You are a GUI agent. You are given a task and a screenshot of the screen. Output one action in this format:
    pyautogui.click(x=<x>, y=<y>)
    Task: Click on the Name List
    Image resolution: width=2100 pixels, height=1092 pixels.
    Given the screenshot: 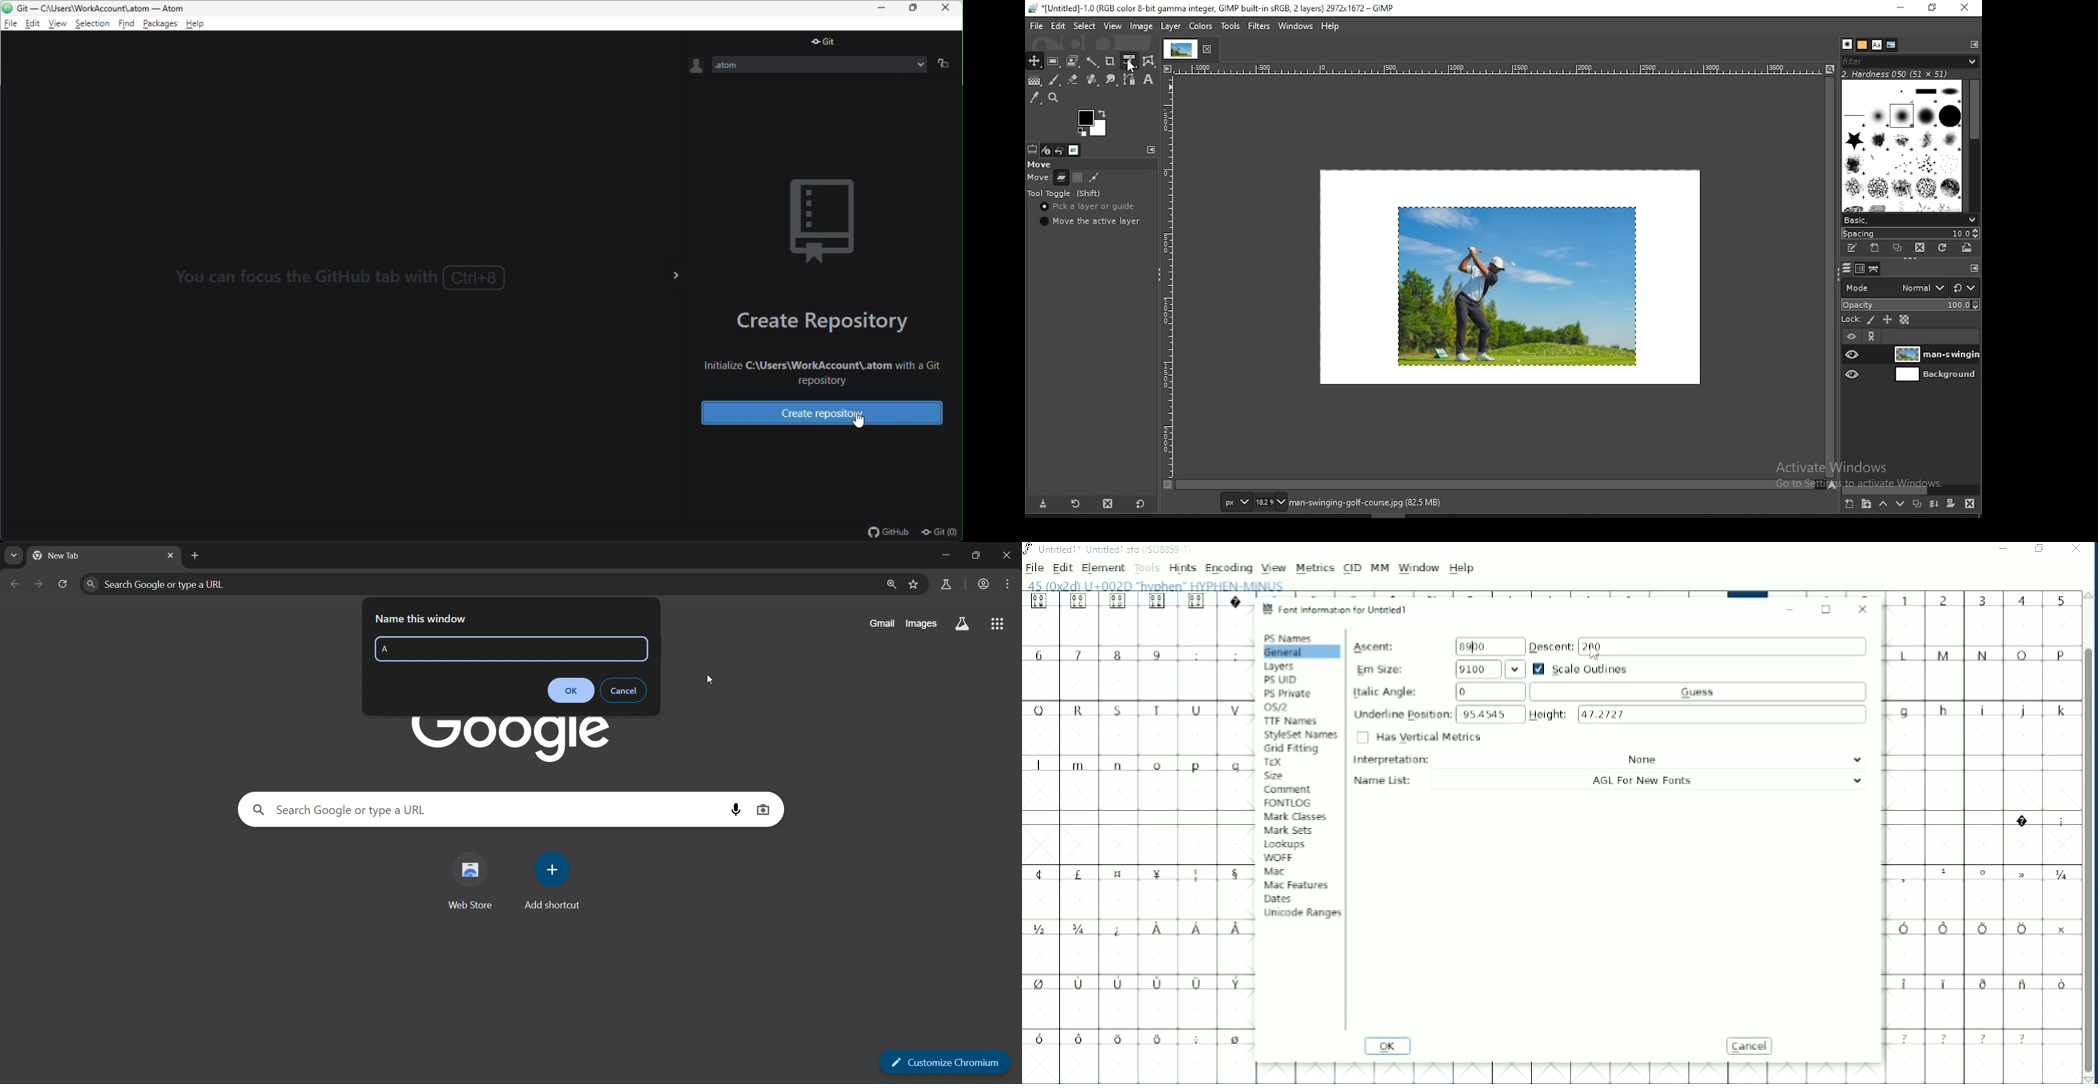 What is the action you would take?
    pyautogui.click(x=1614, y=780)
    